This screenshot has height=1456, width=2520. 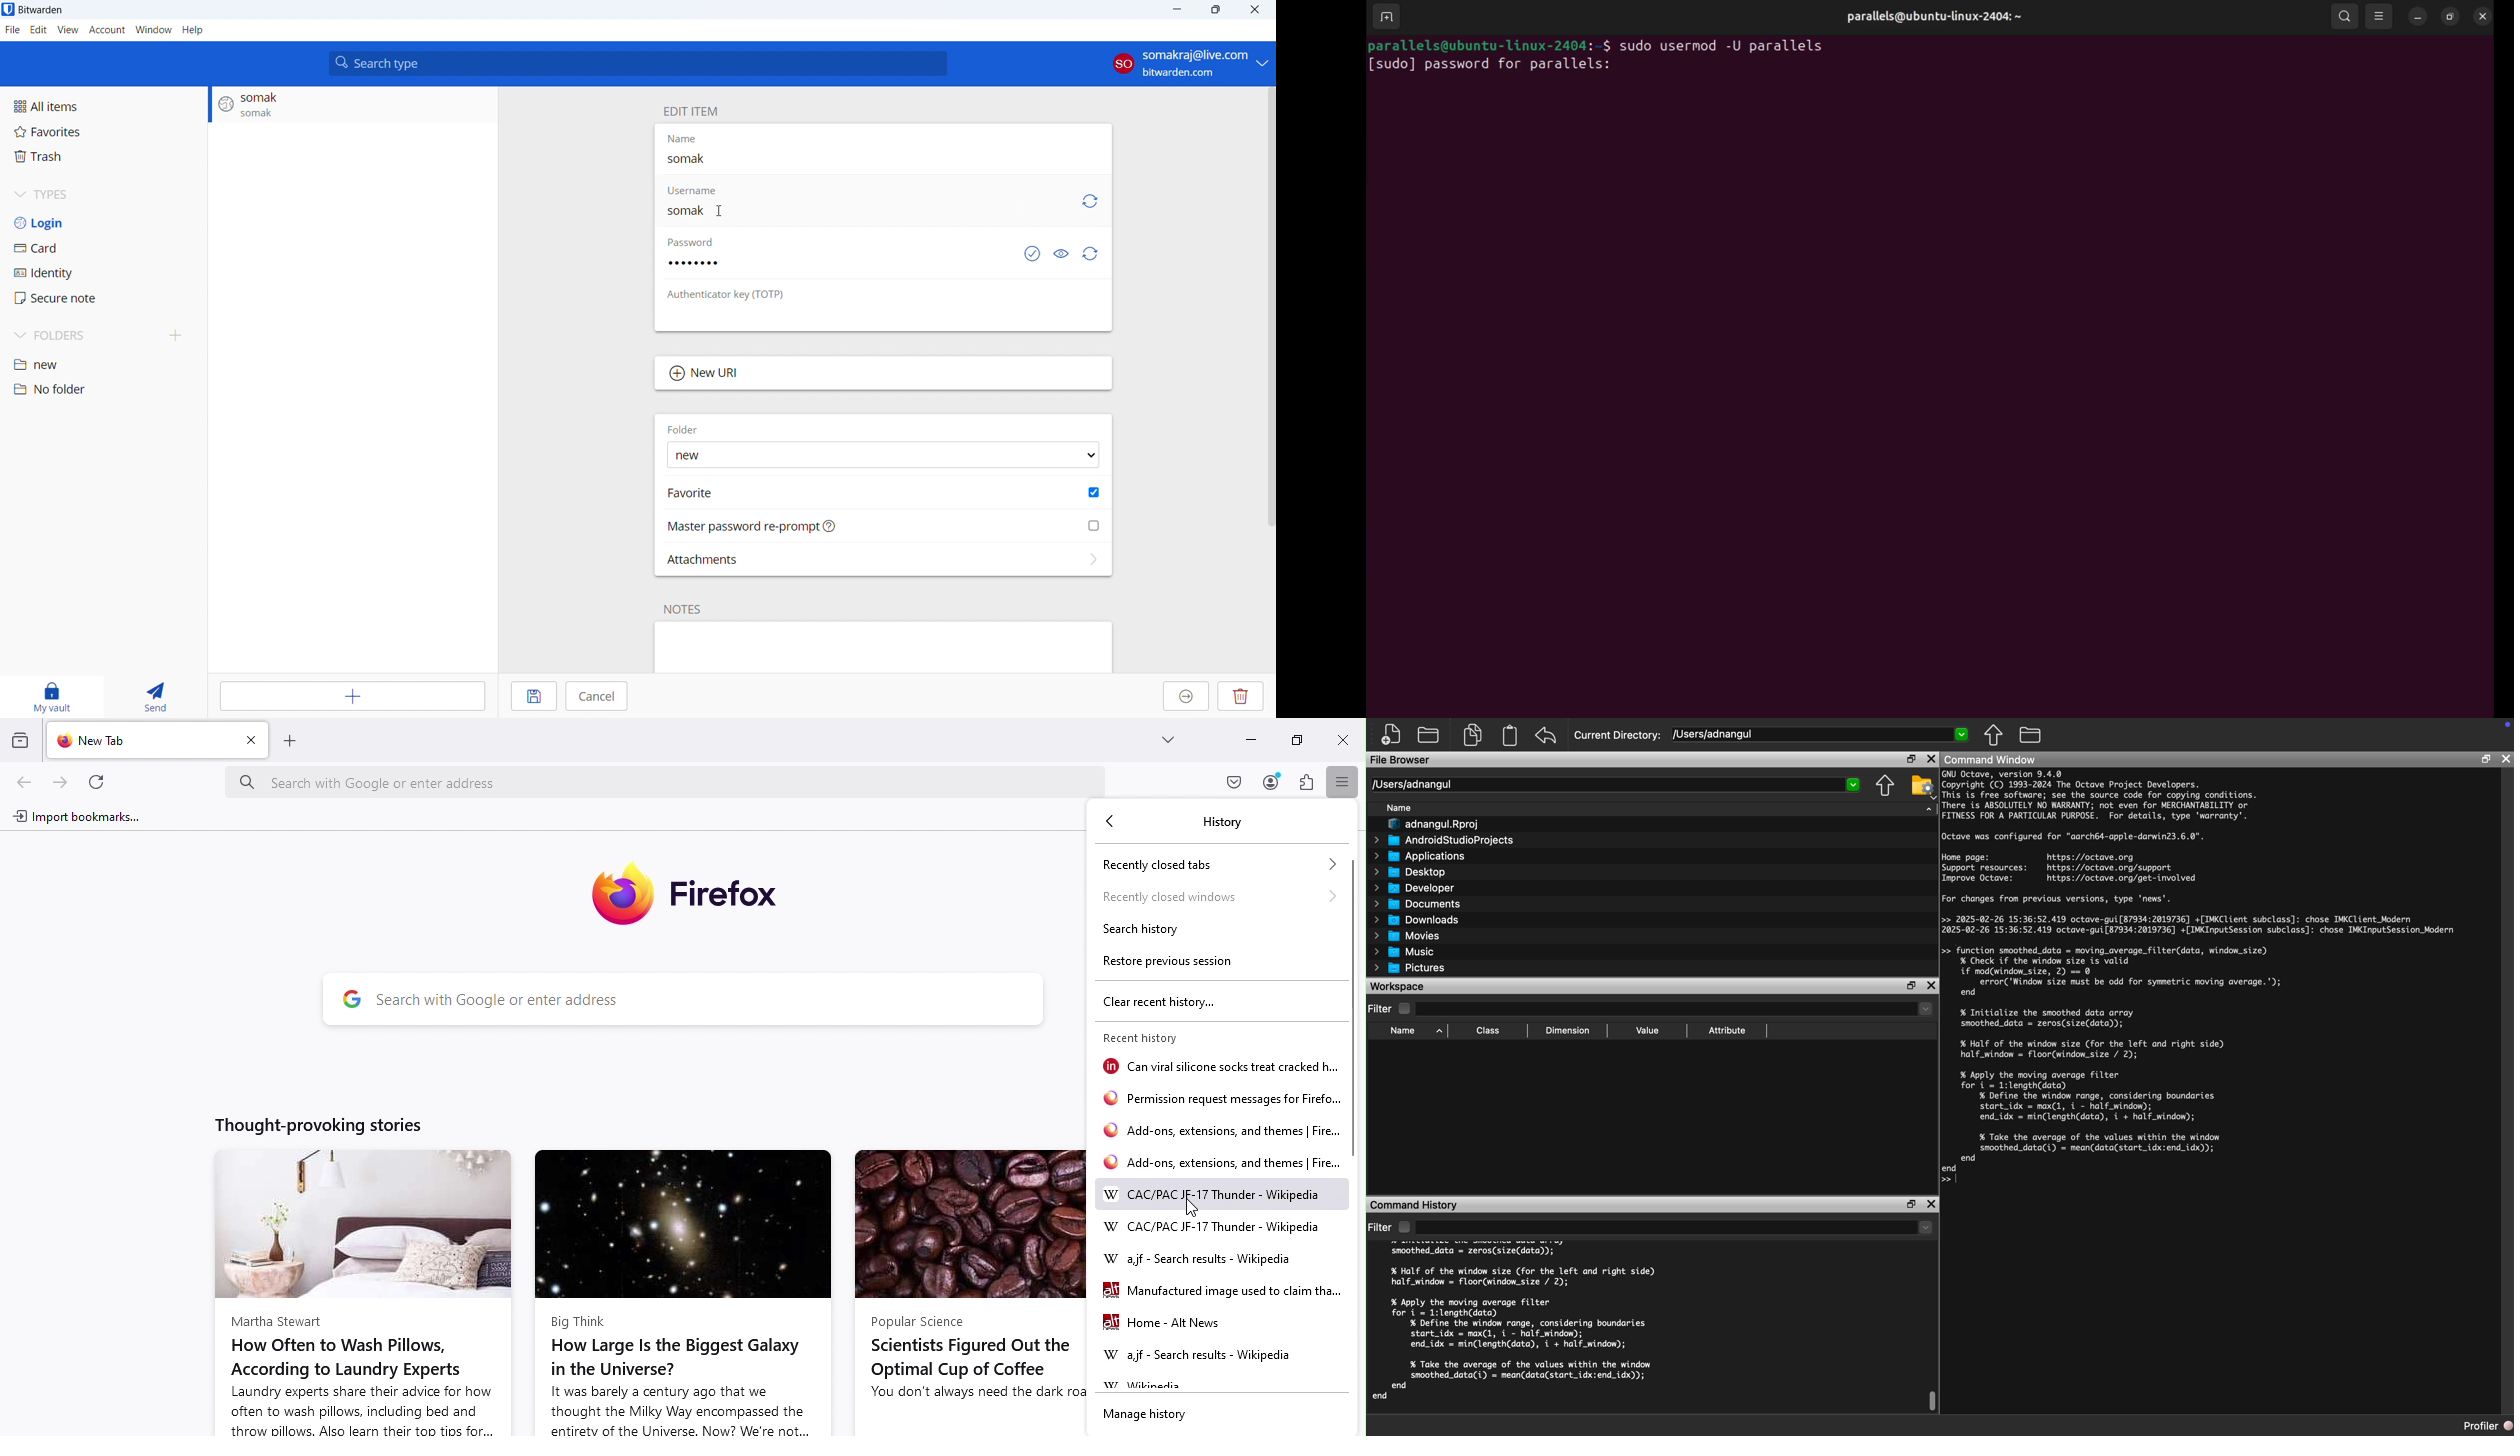 What do you see at coordinates (1433, 824) in the screenshot?
I see `adnangul.Rproj` at bounding box center [1433, 824].